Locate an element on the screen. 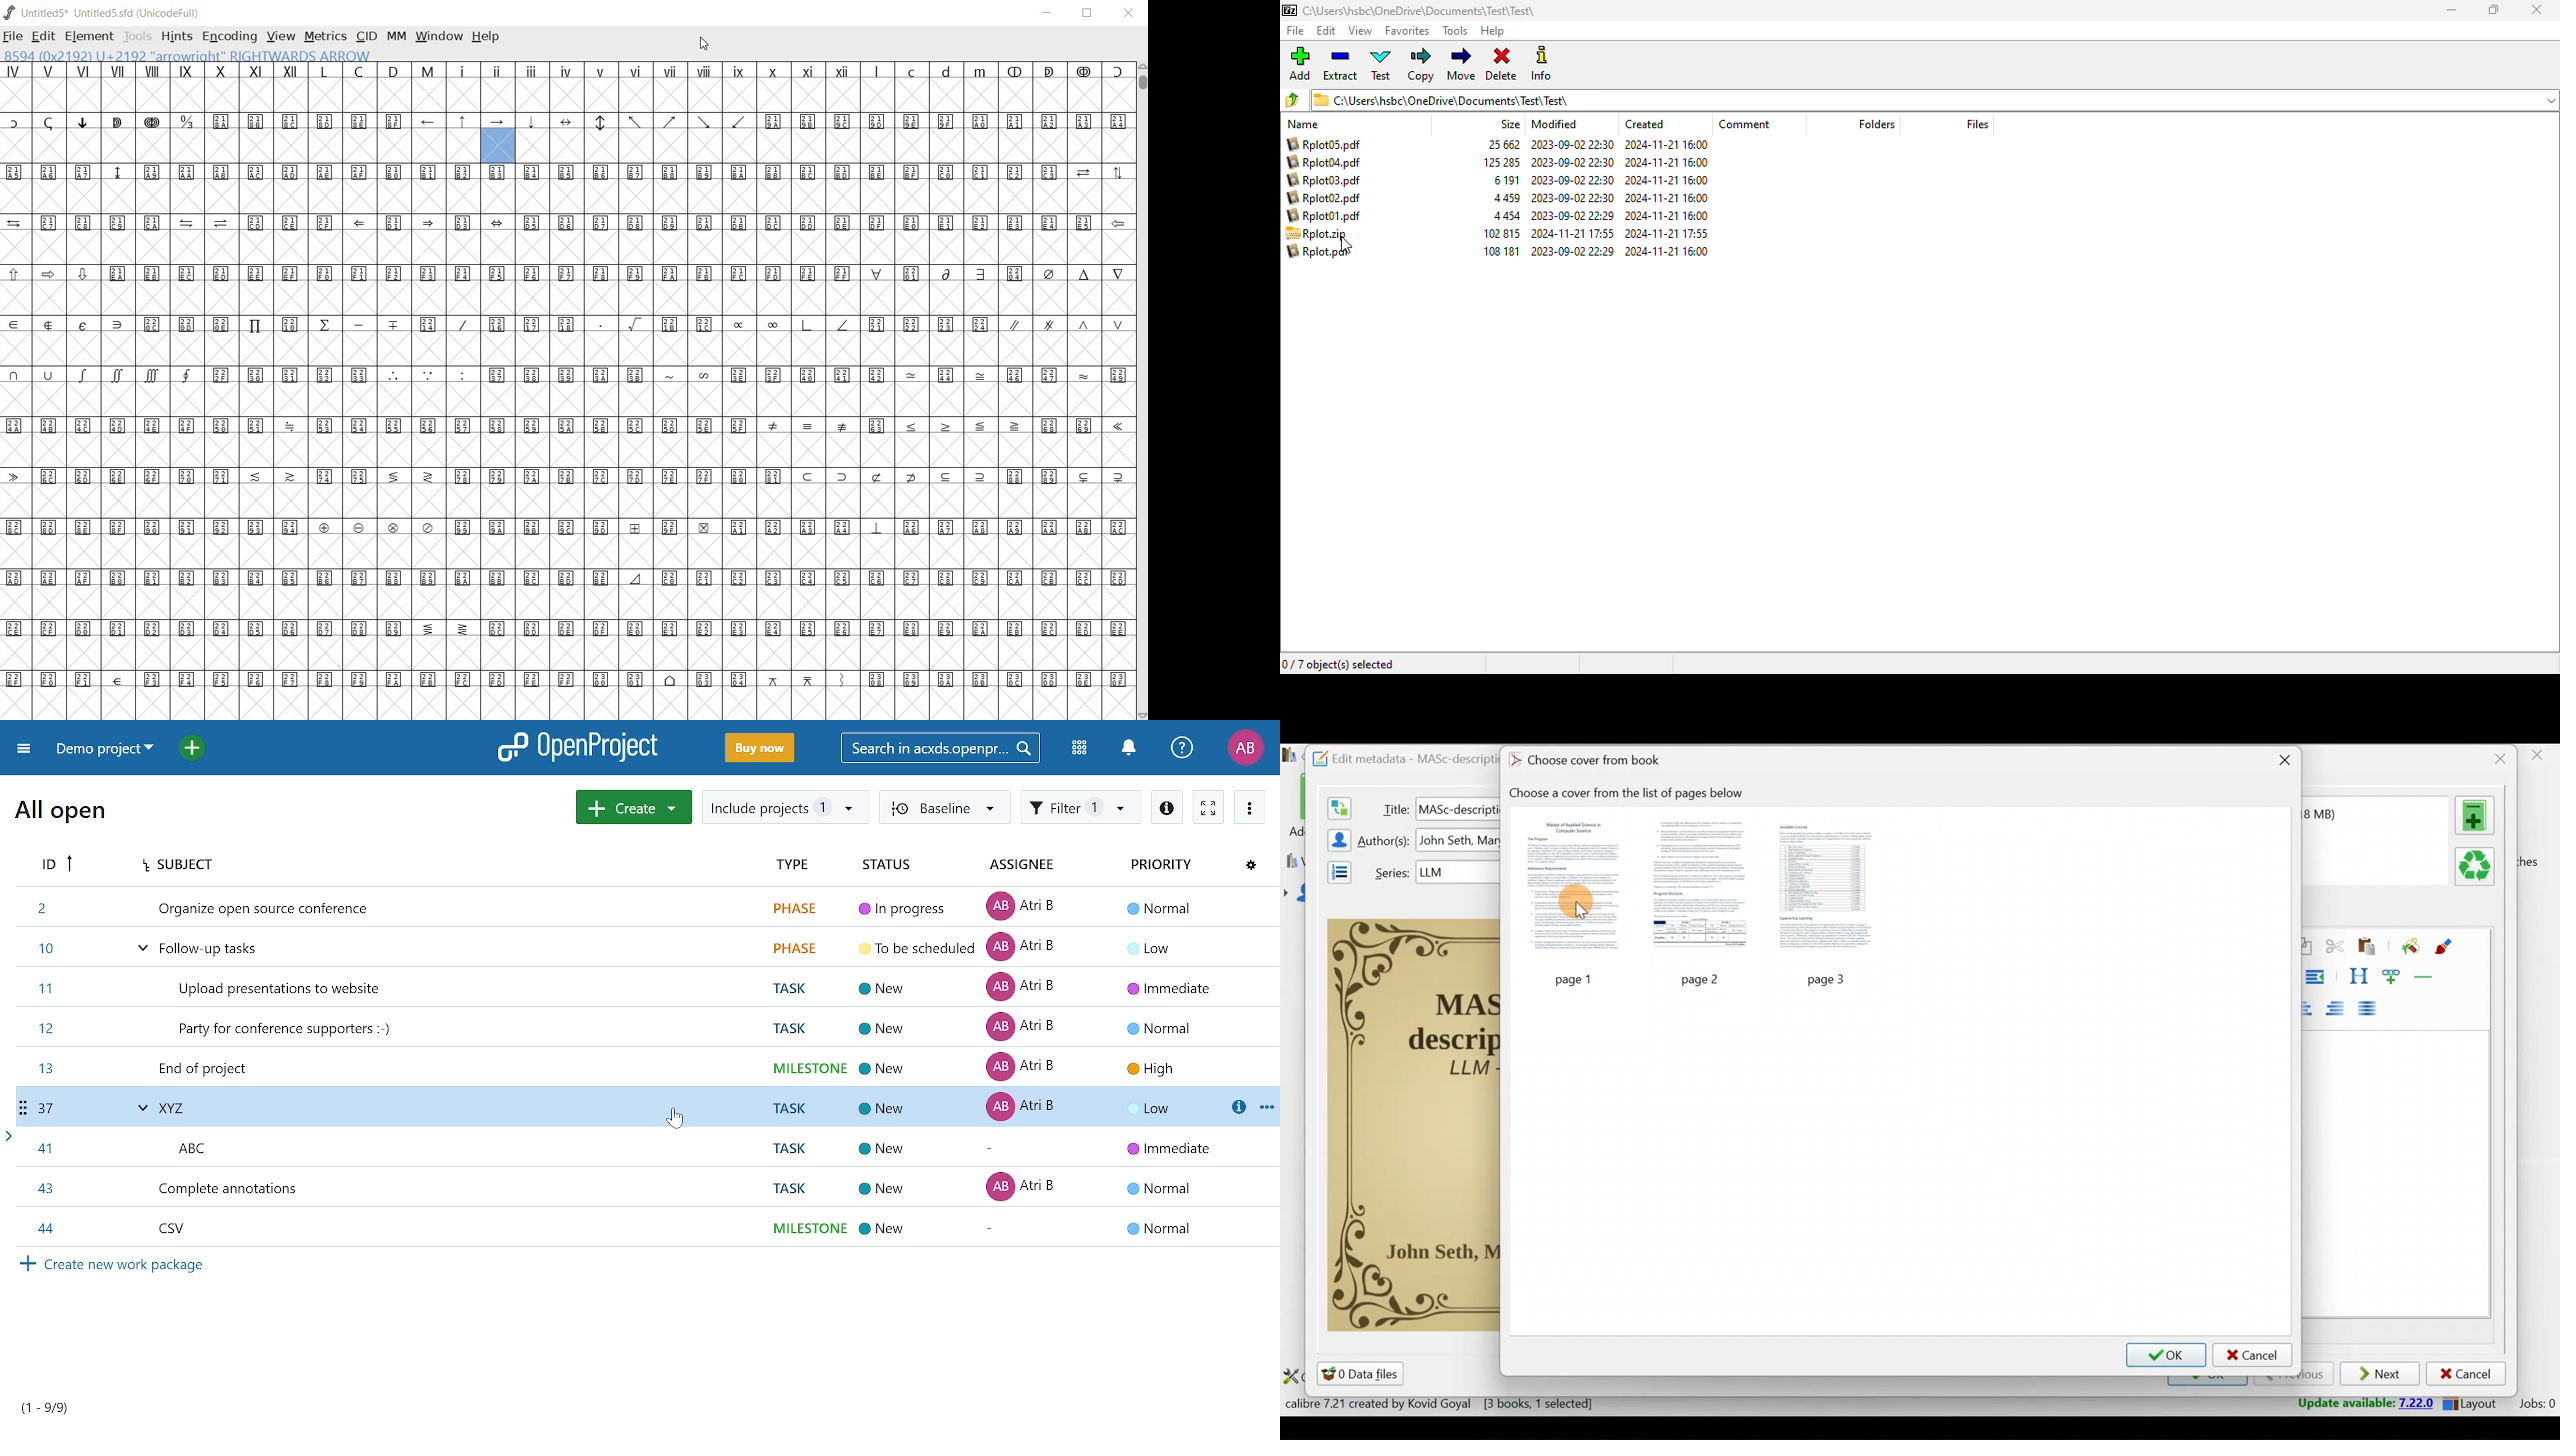 This screenshot has height=1456, width=2576. Cover preview is located at coordinates (1414, 1123).